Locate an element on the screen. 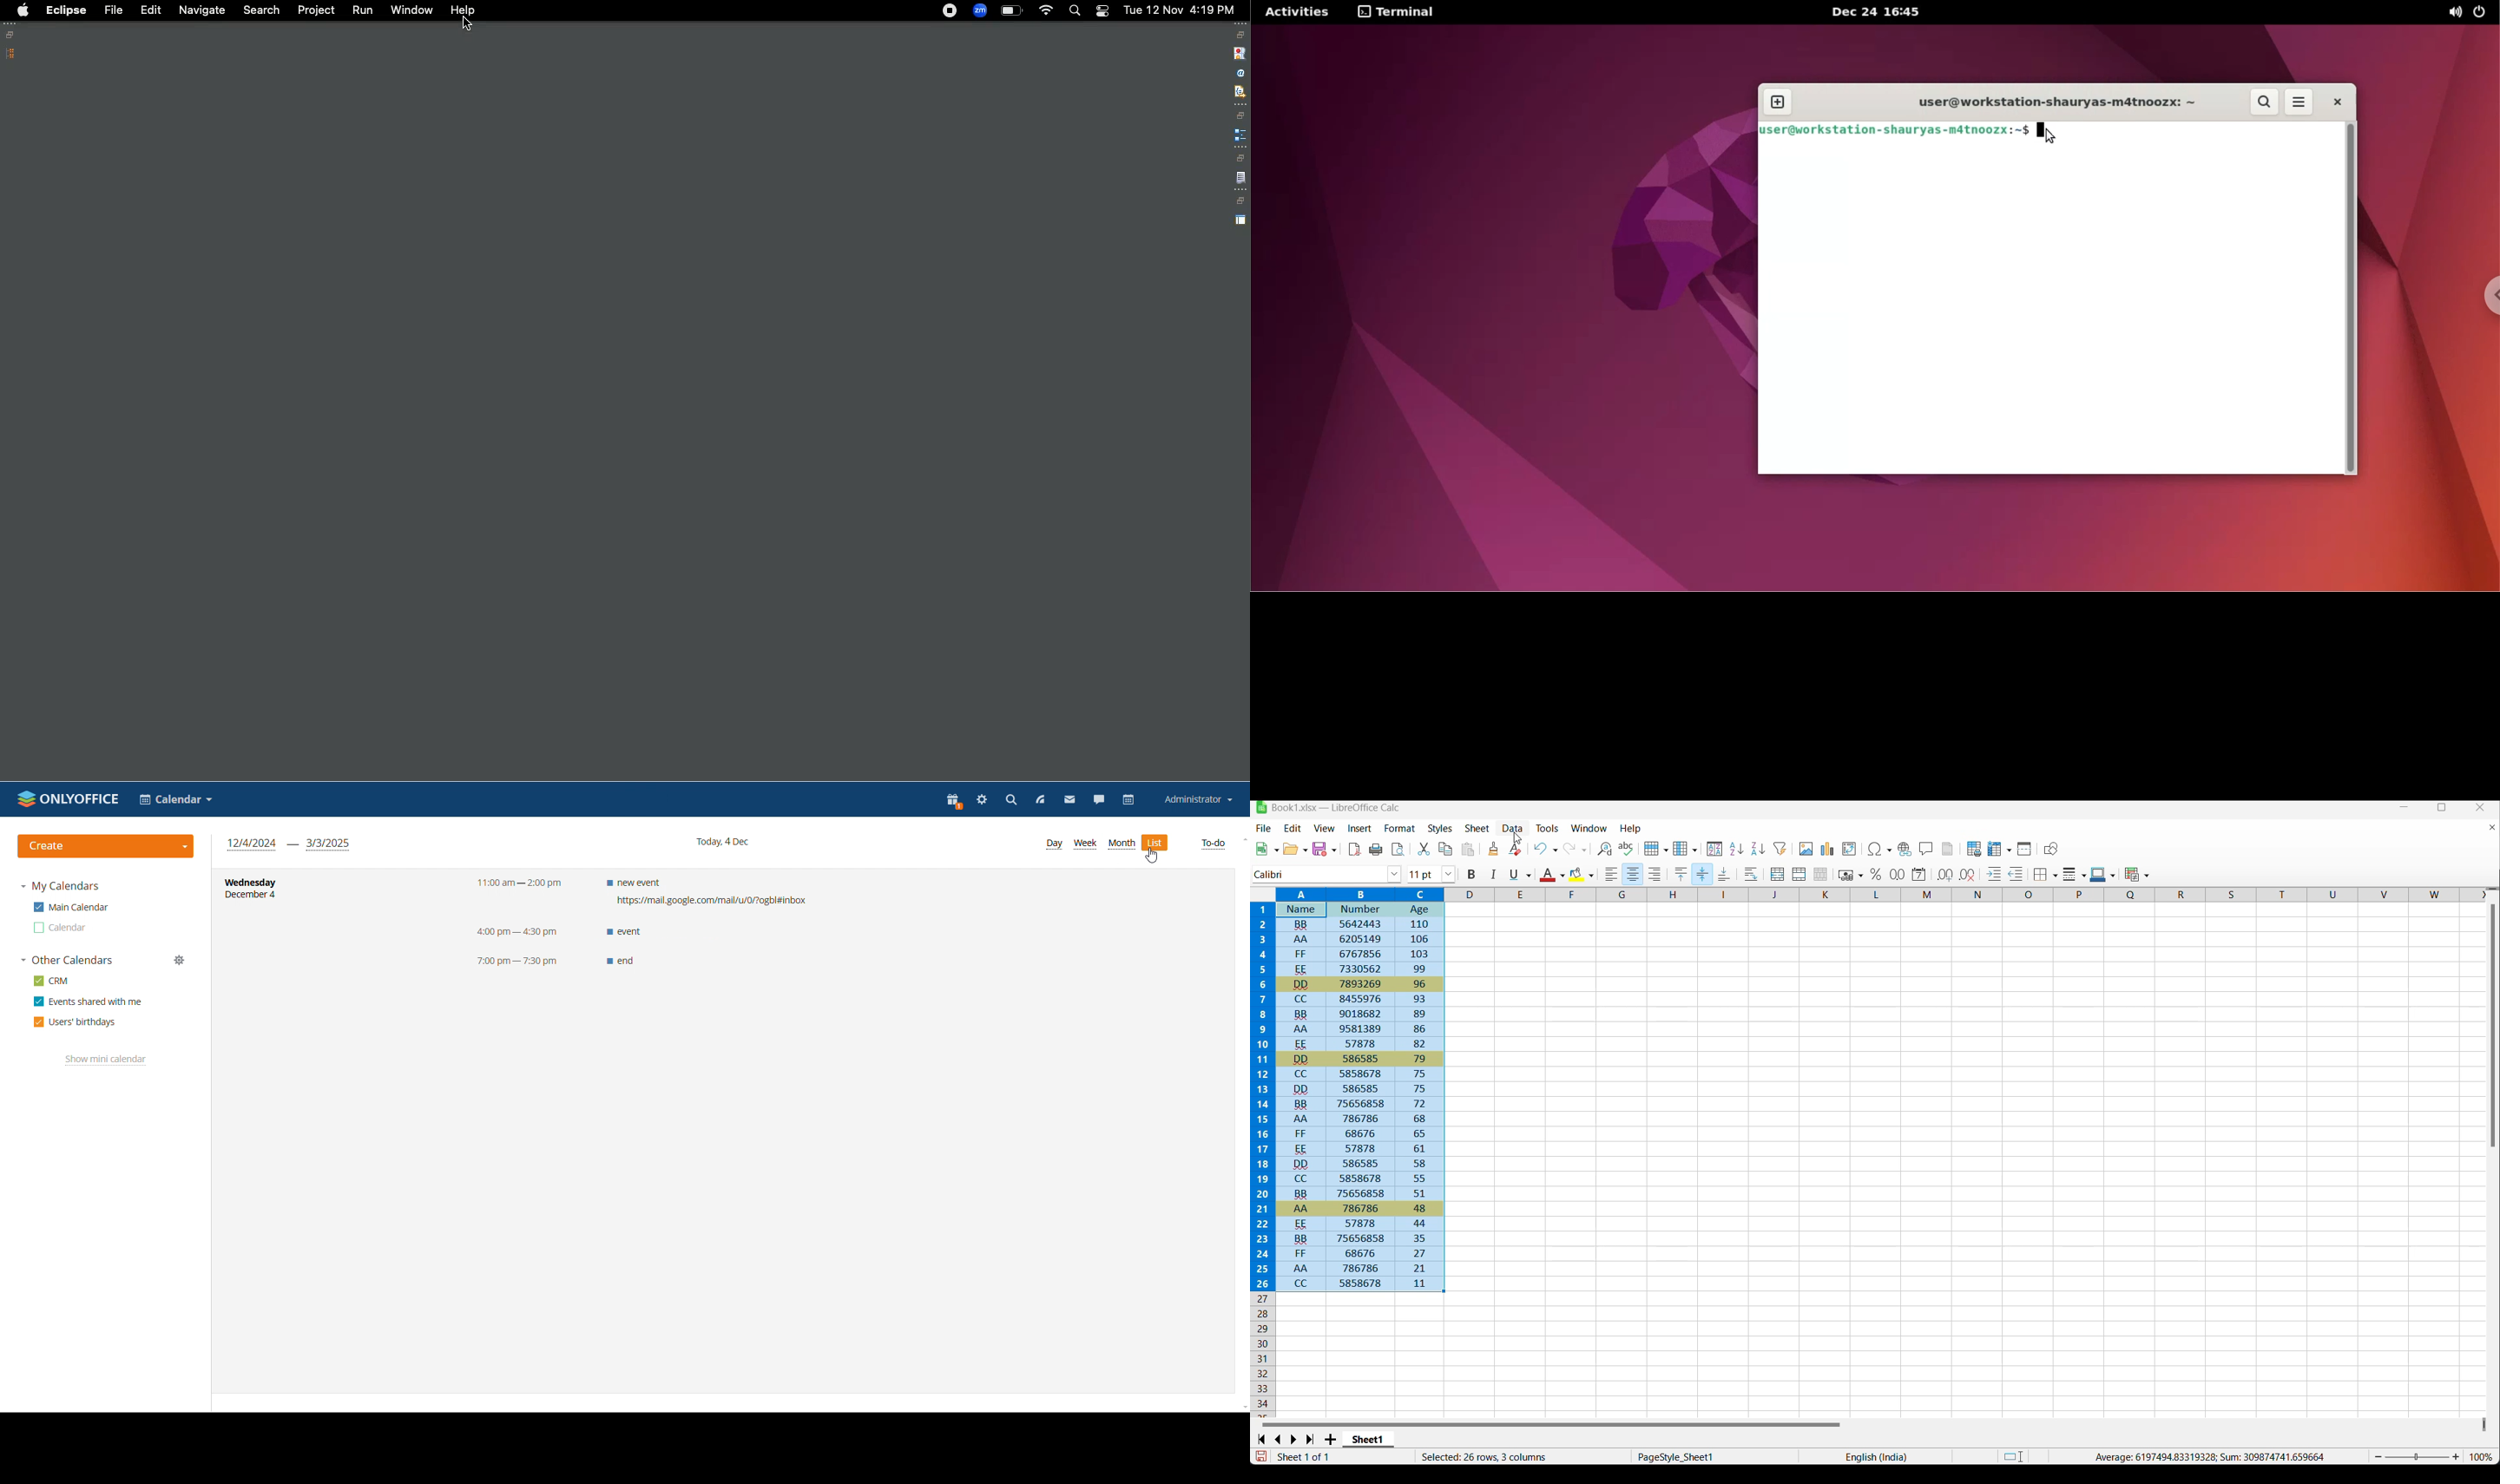  chat is located at coordinates (1098, 801).